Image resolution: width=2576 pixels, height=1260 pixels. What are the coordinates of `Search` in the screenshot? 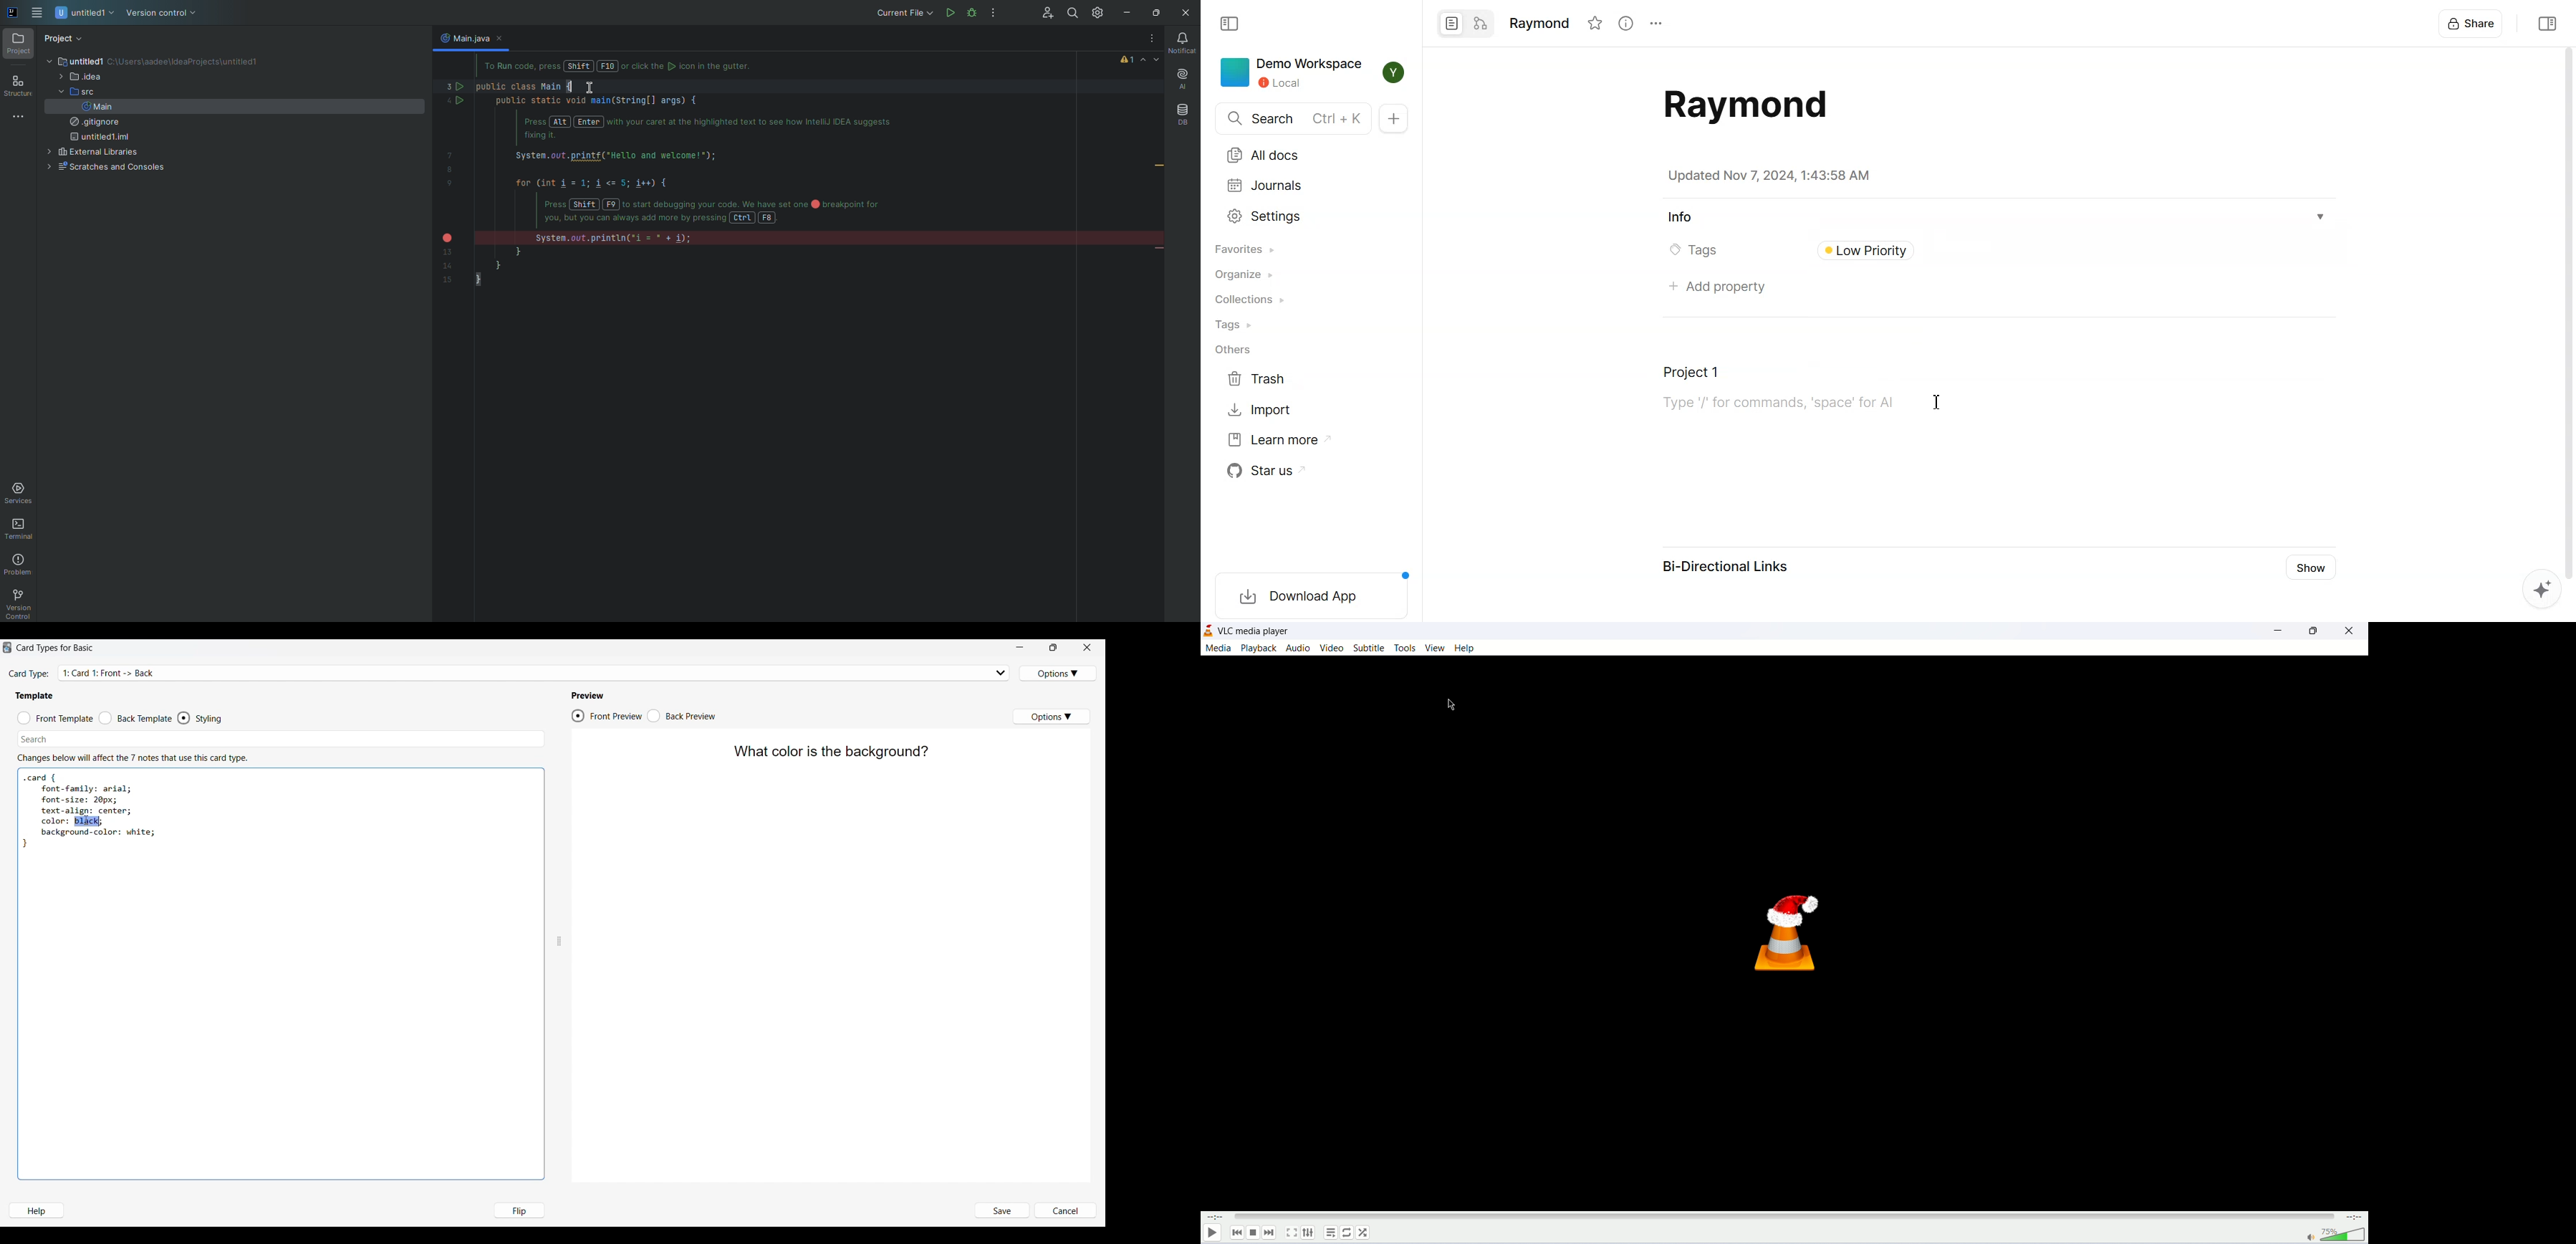 It's located at (35, 739).